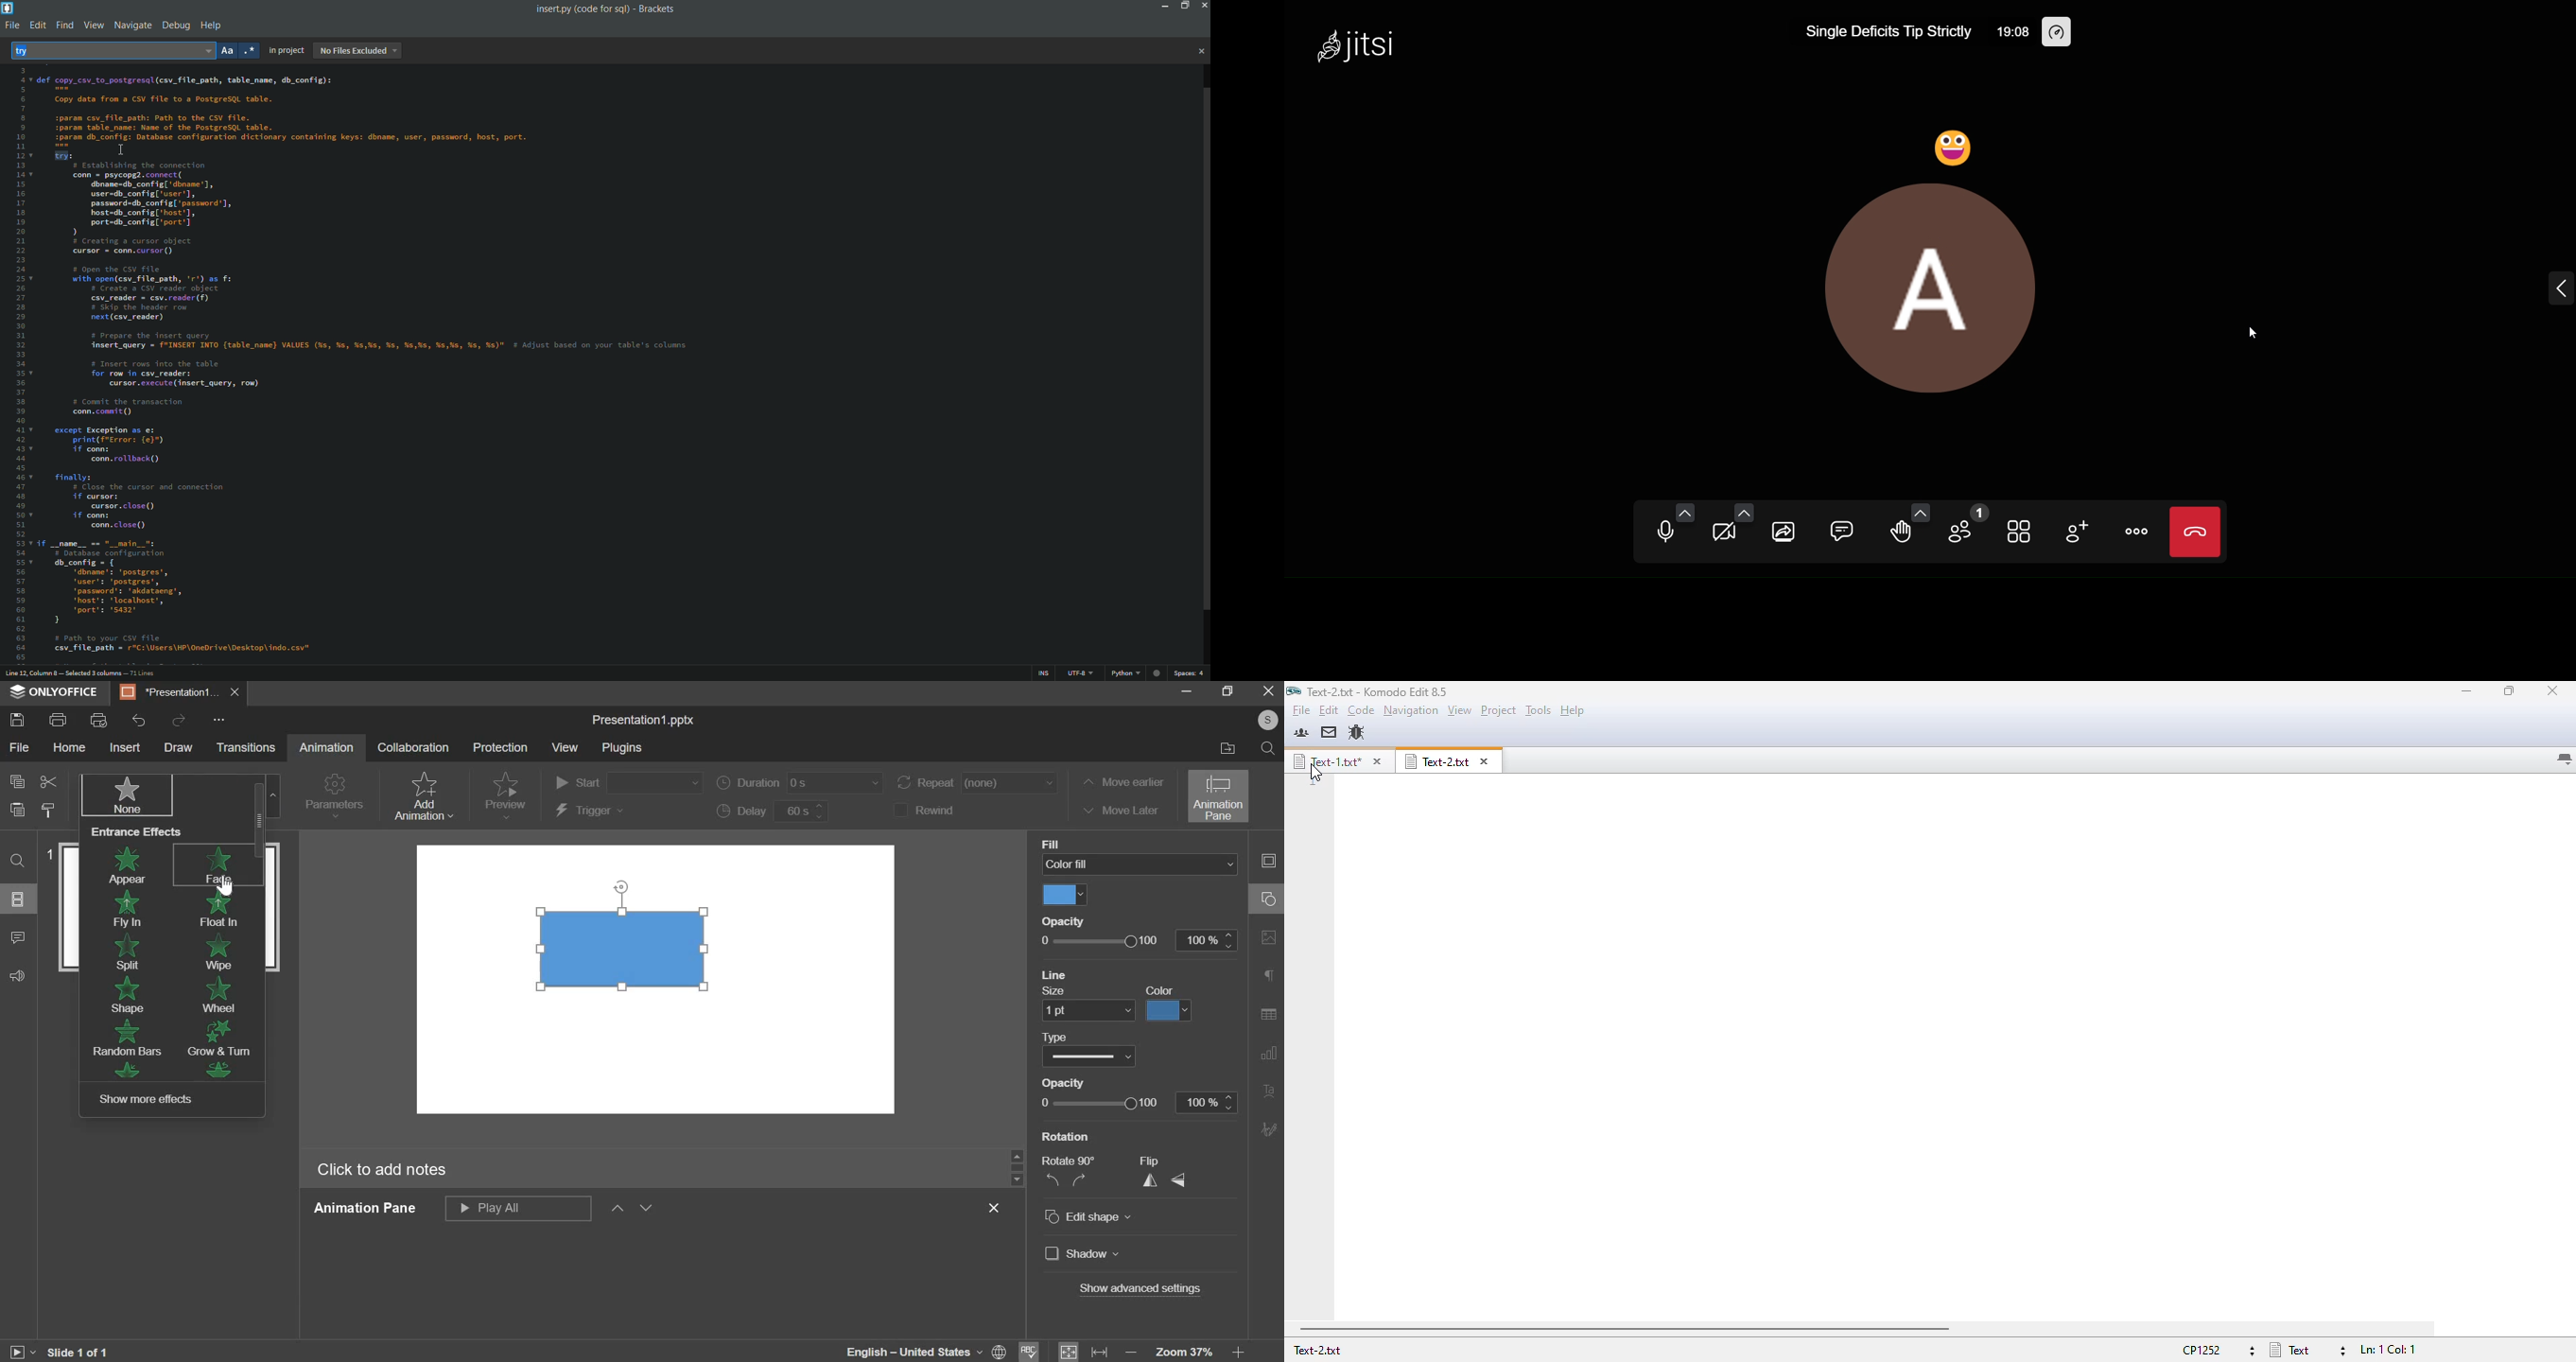  What do you see at coordinates (1053, 842) in the screenshot?
I see `Fill` at bounding box center [1053, 842].